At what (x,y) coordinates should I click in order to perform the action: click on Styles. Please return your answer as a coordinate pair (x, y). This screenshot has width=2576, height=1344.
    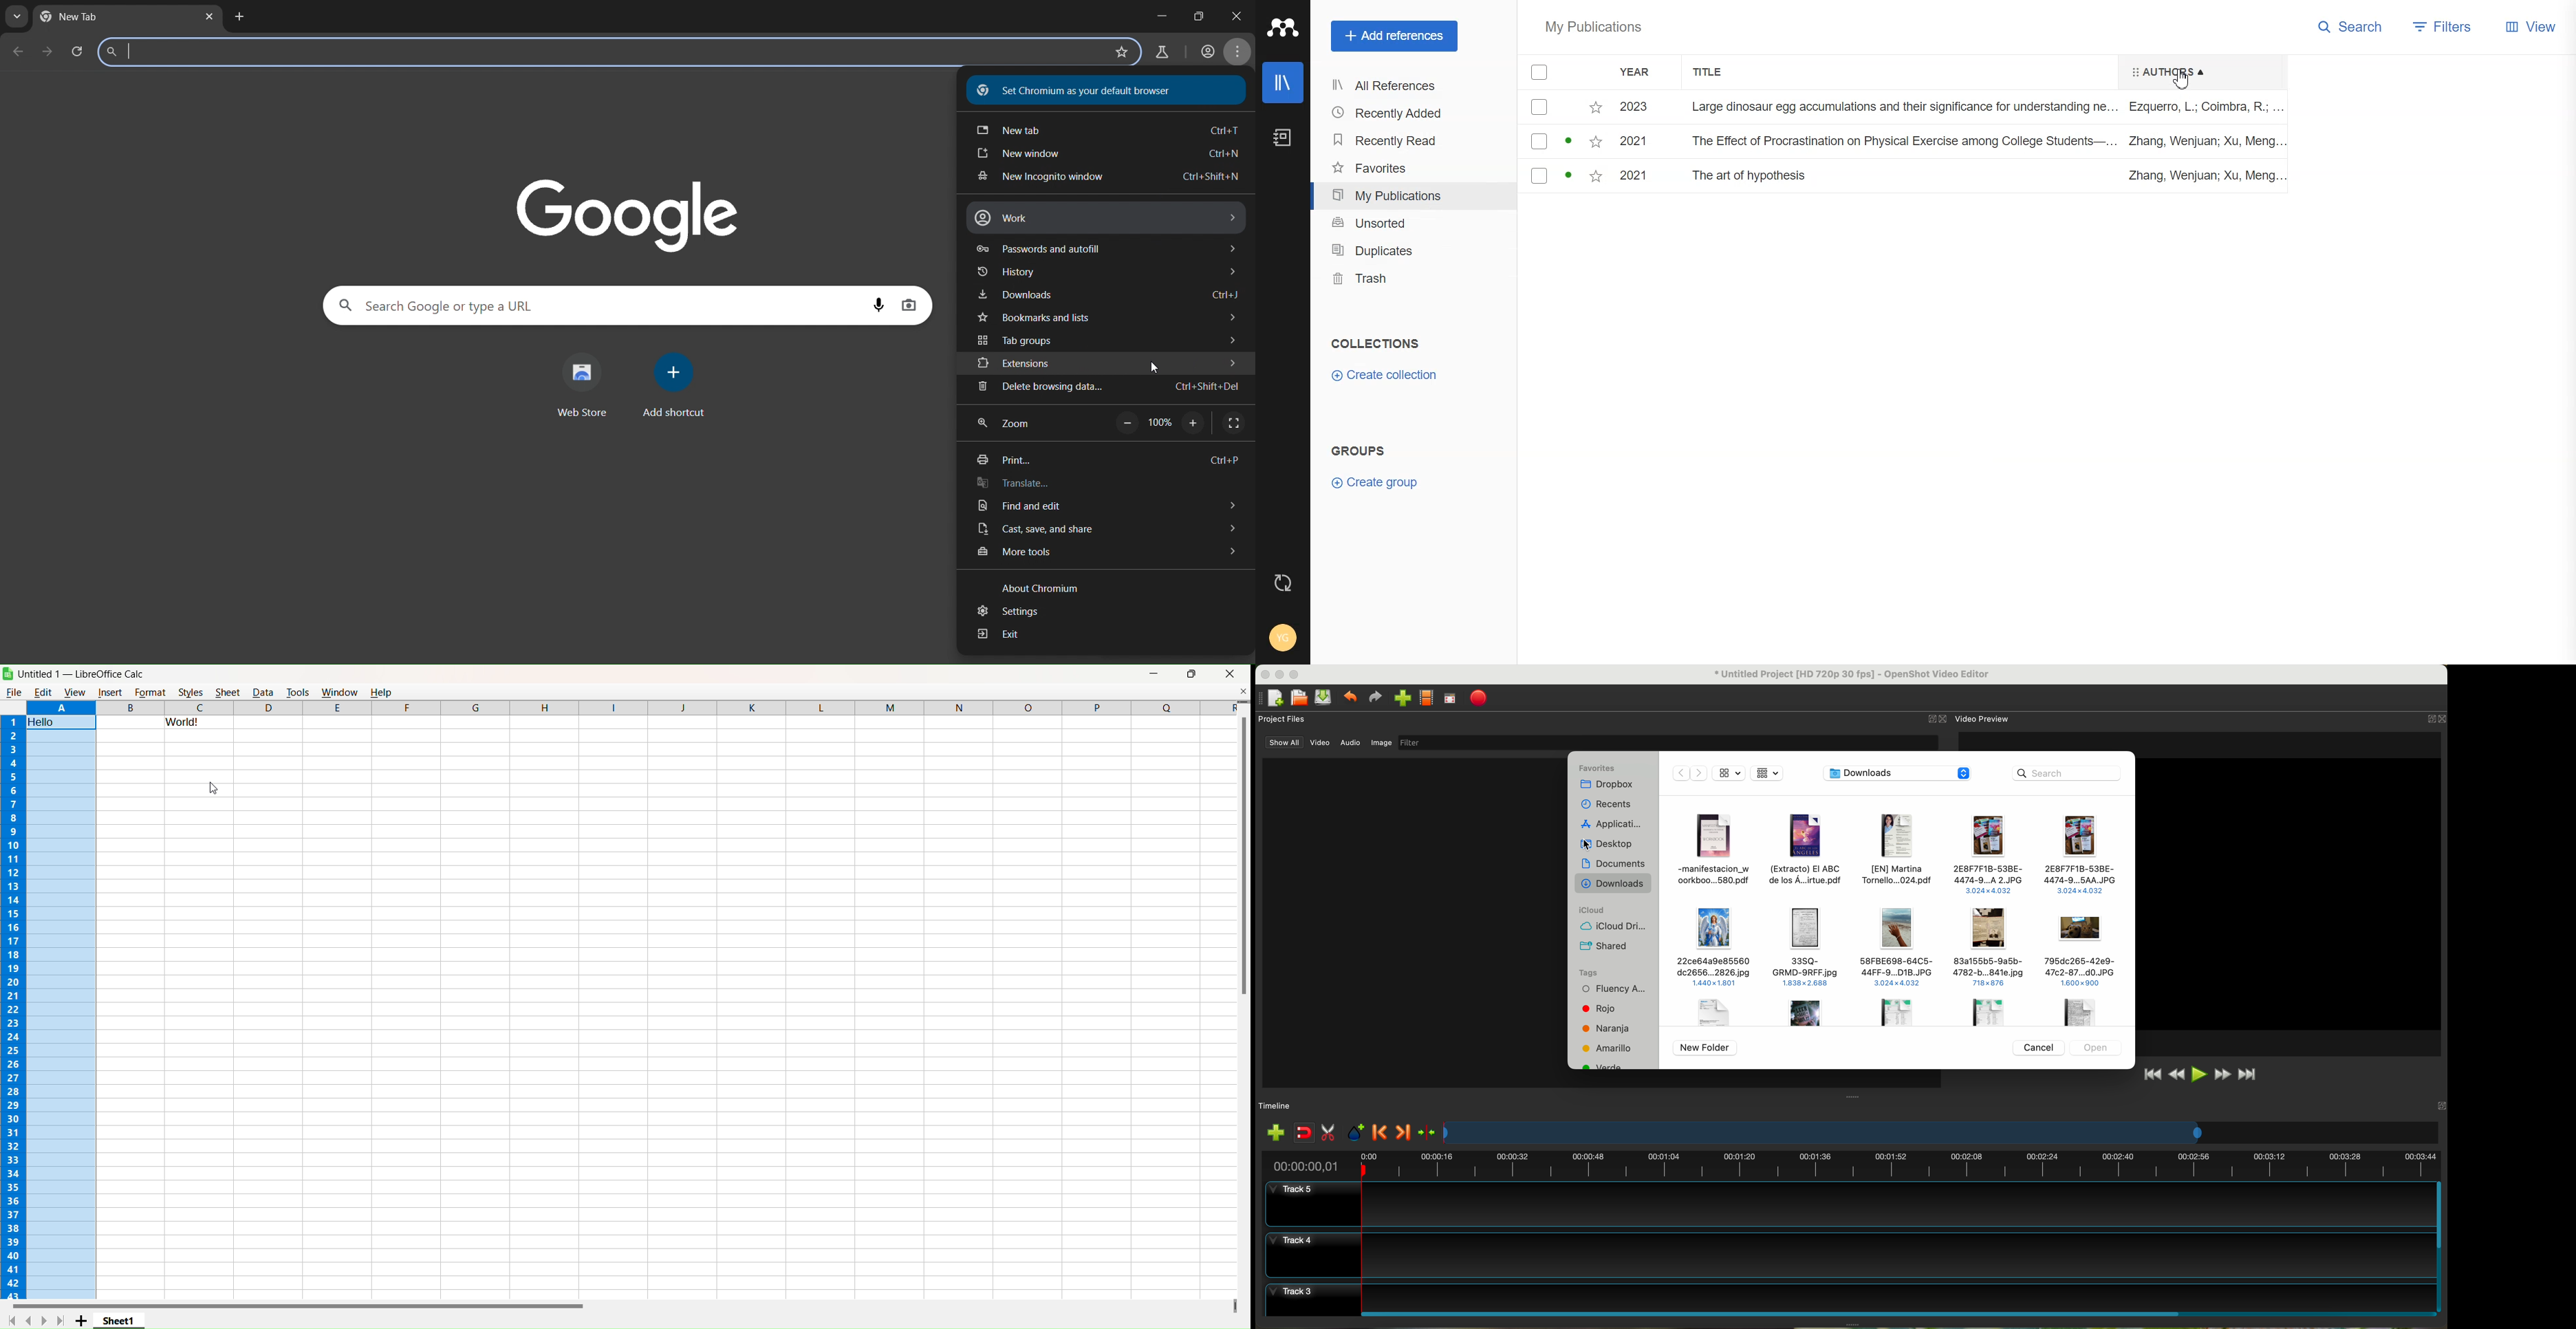
    Looking at the image, I should click on (191, 692).